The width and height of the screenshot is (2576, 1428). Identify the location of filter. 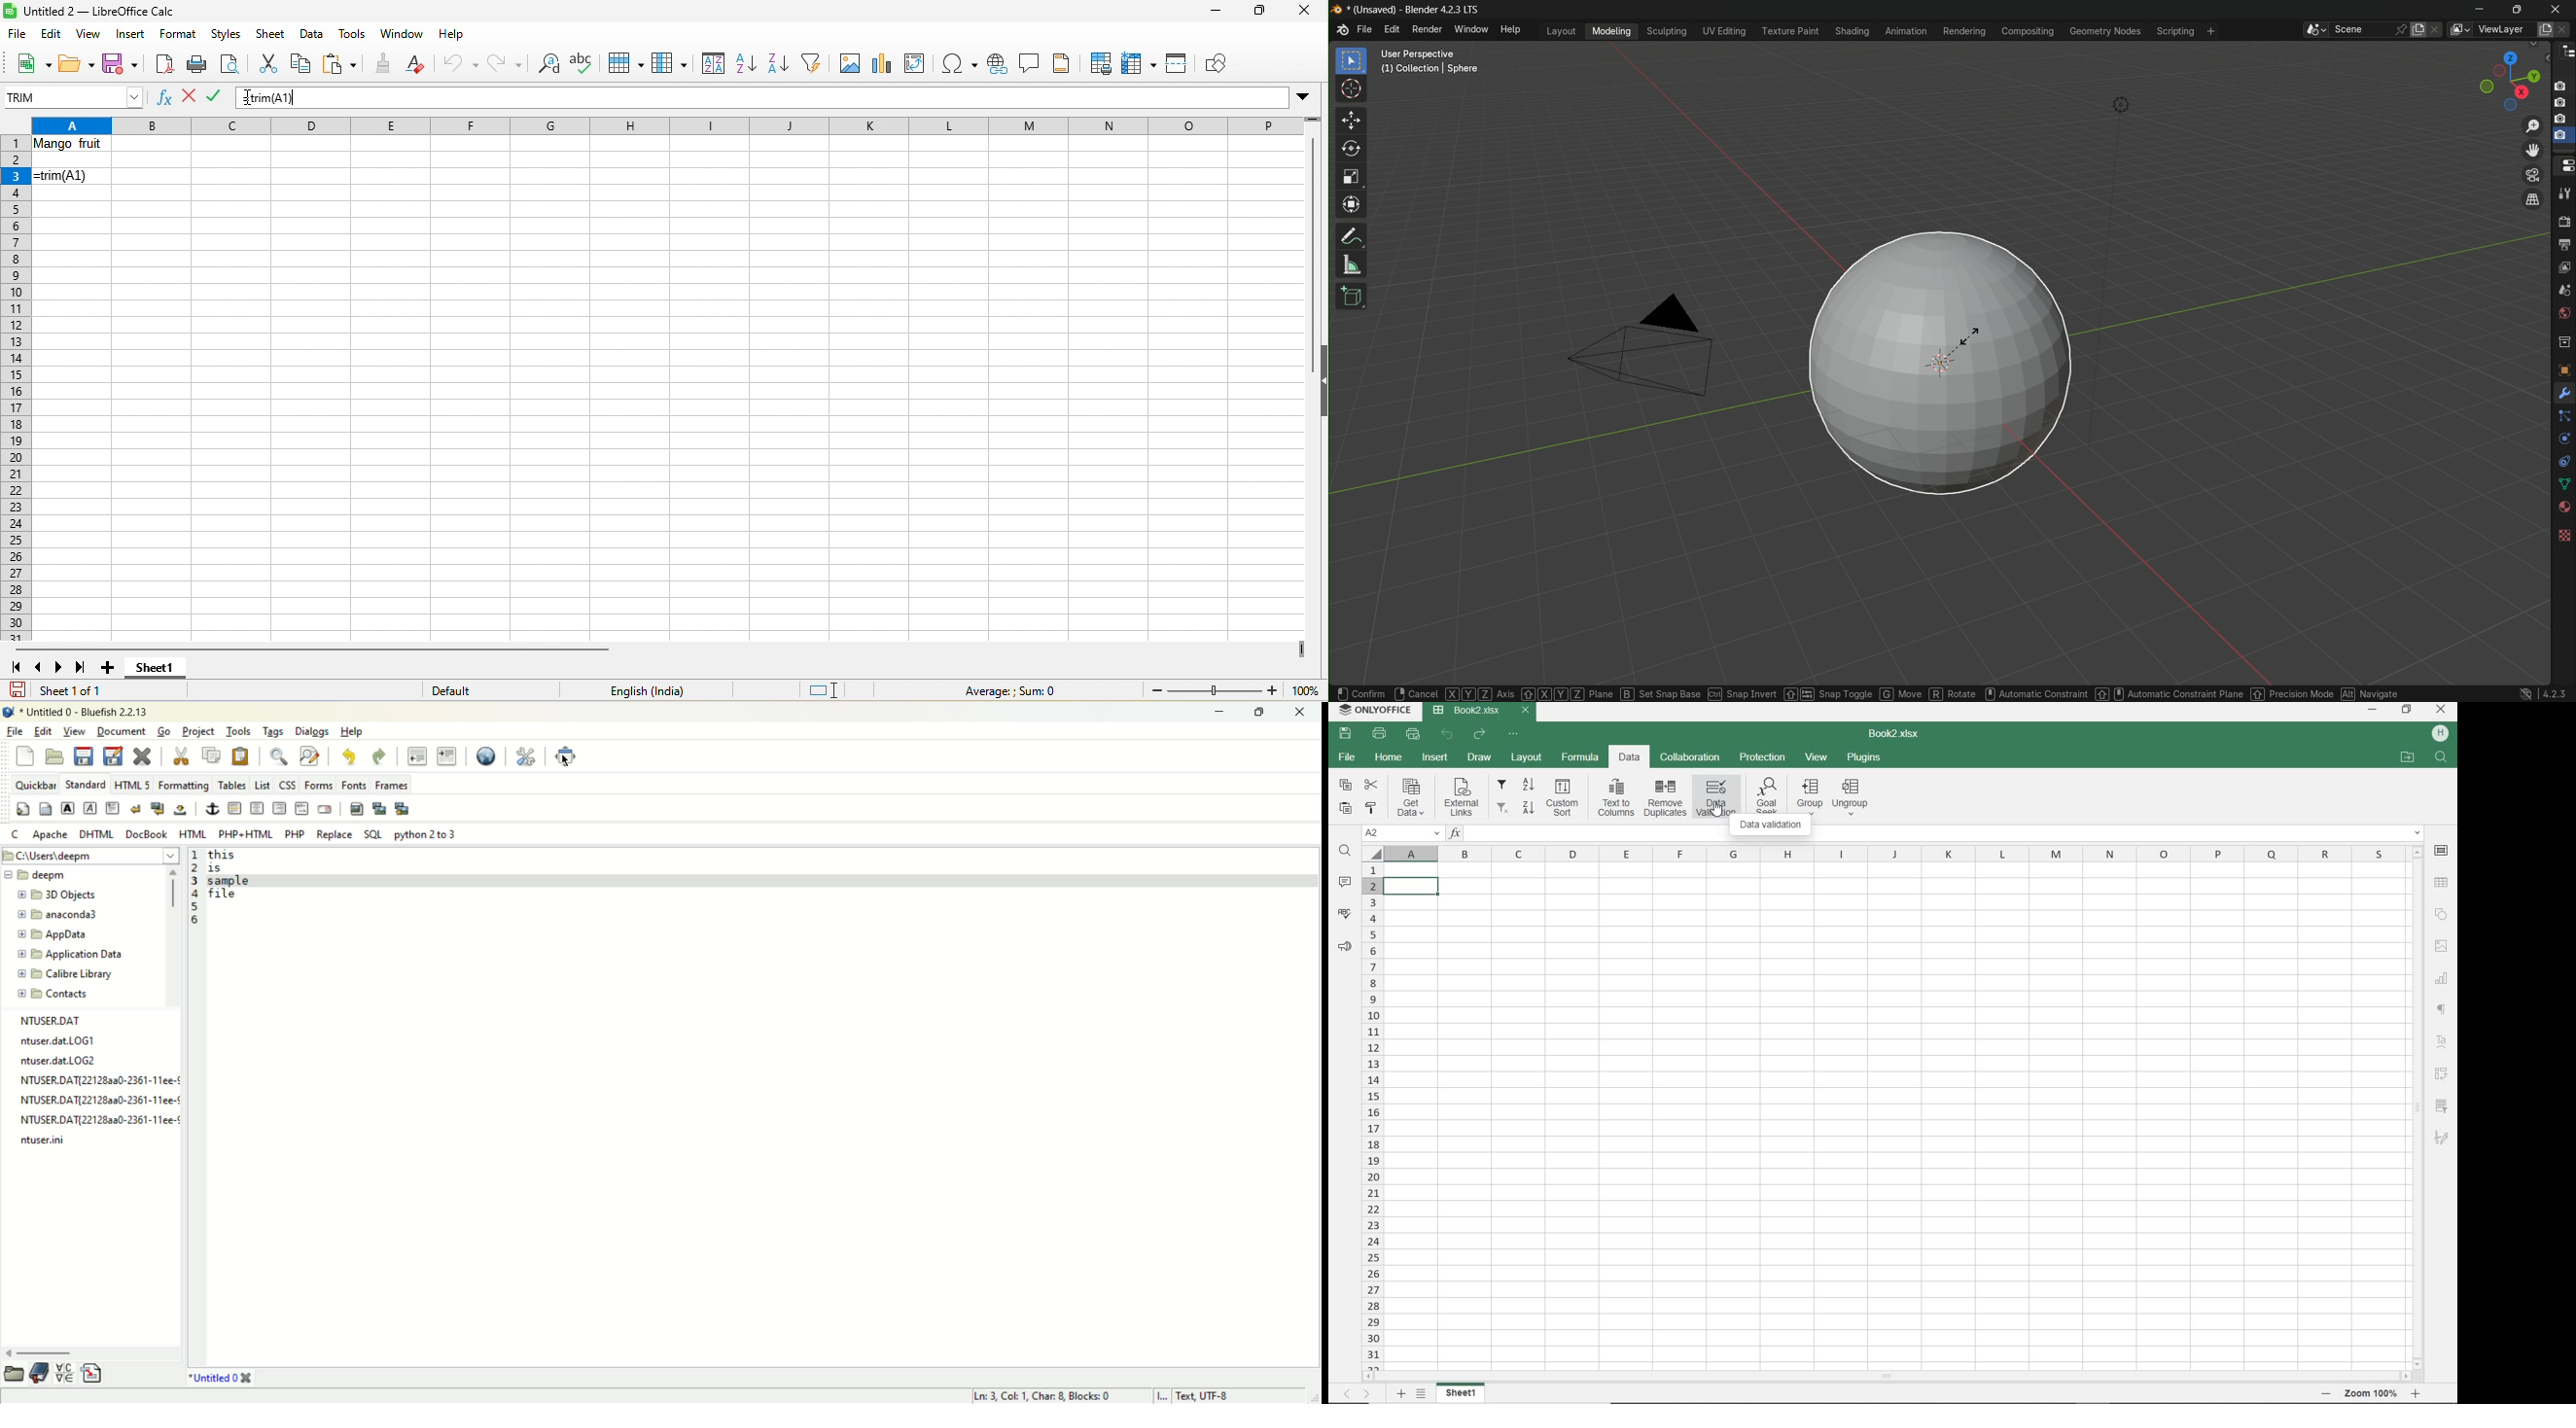
(1503, 785).